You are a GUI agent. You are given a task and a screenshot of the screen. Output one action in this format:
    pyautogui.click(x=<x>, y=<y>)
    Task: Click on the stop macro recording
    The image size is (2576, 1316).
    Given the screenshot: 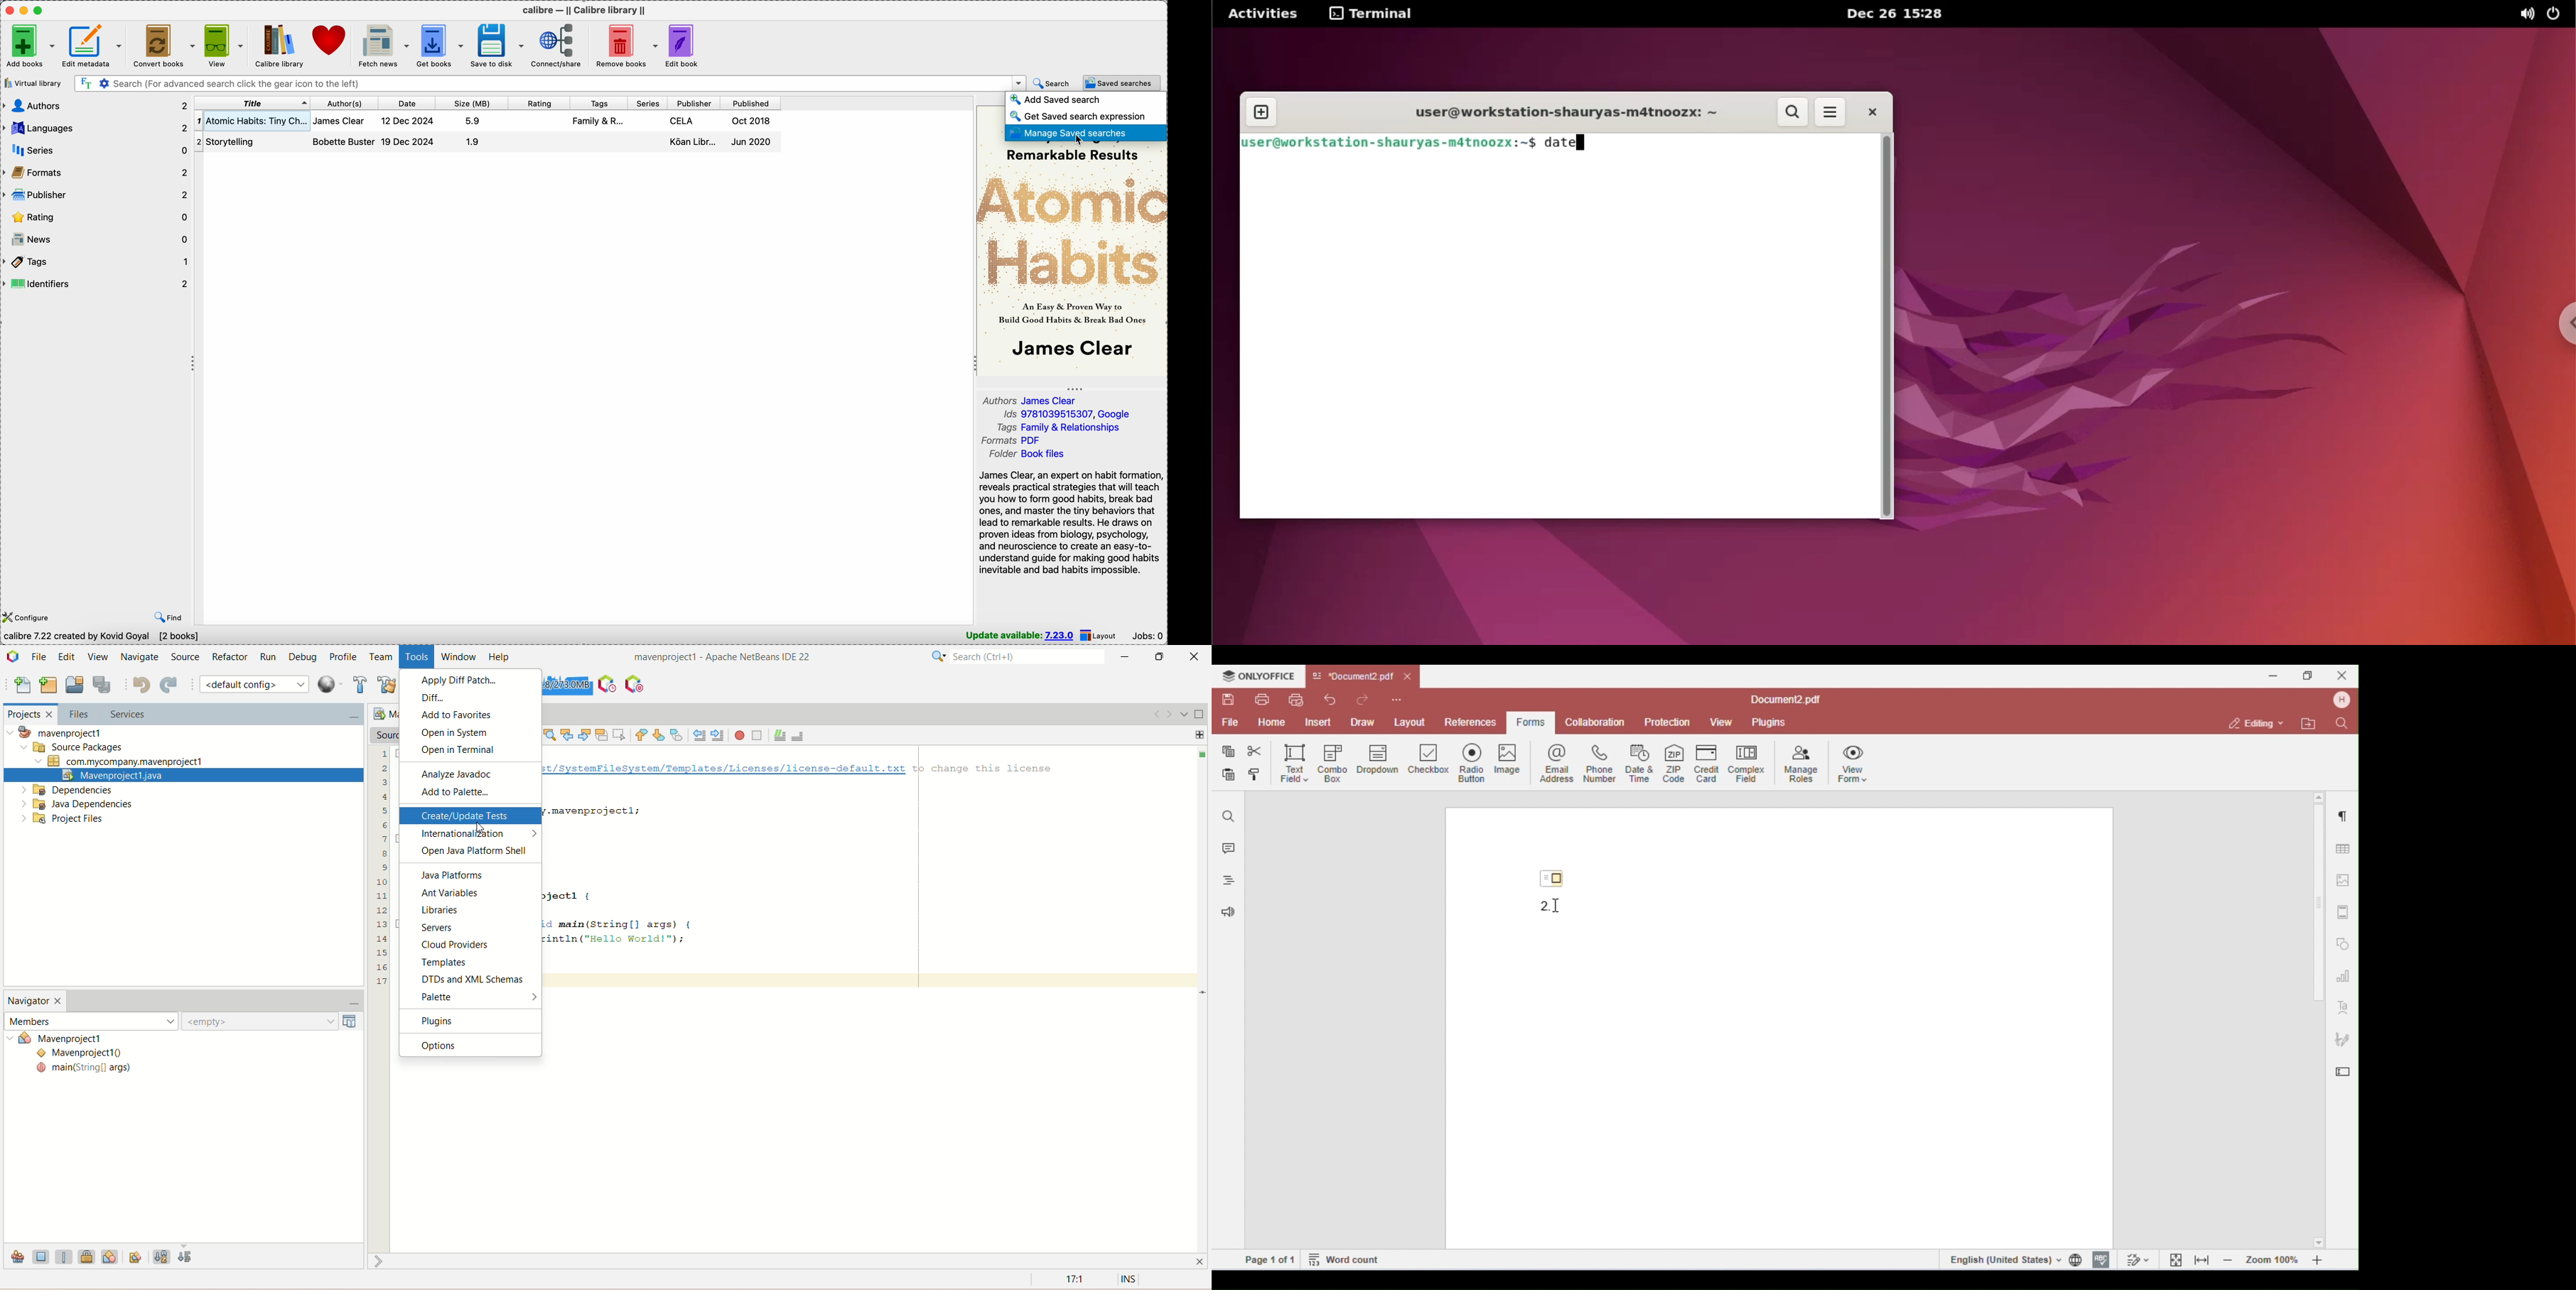 What is the action you would take?
    pyautogui.click(x=758, y=735)
    